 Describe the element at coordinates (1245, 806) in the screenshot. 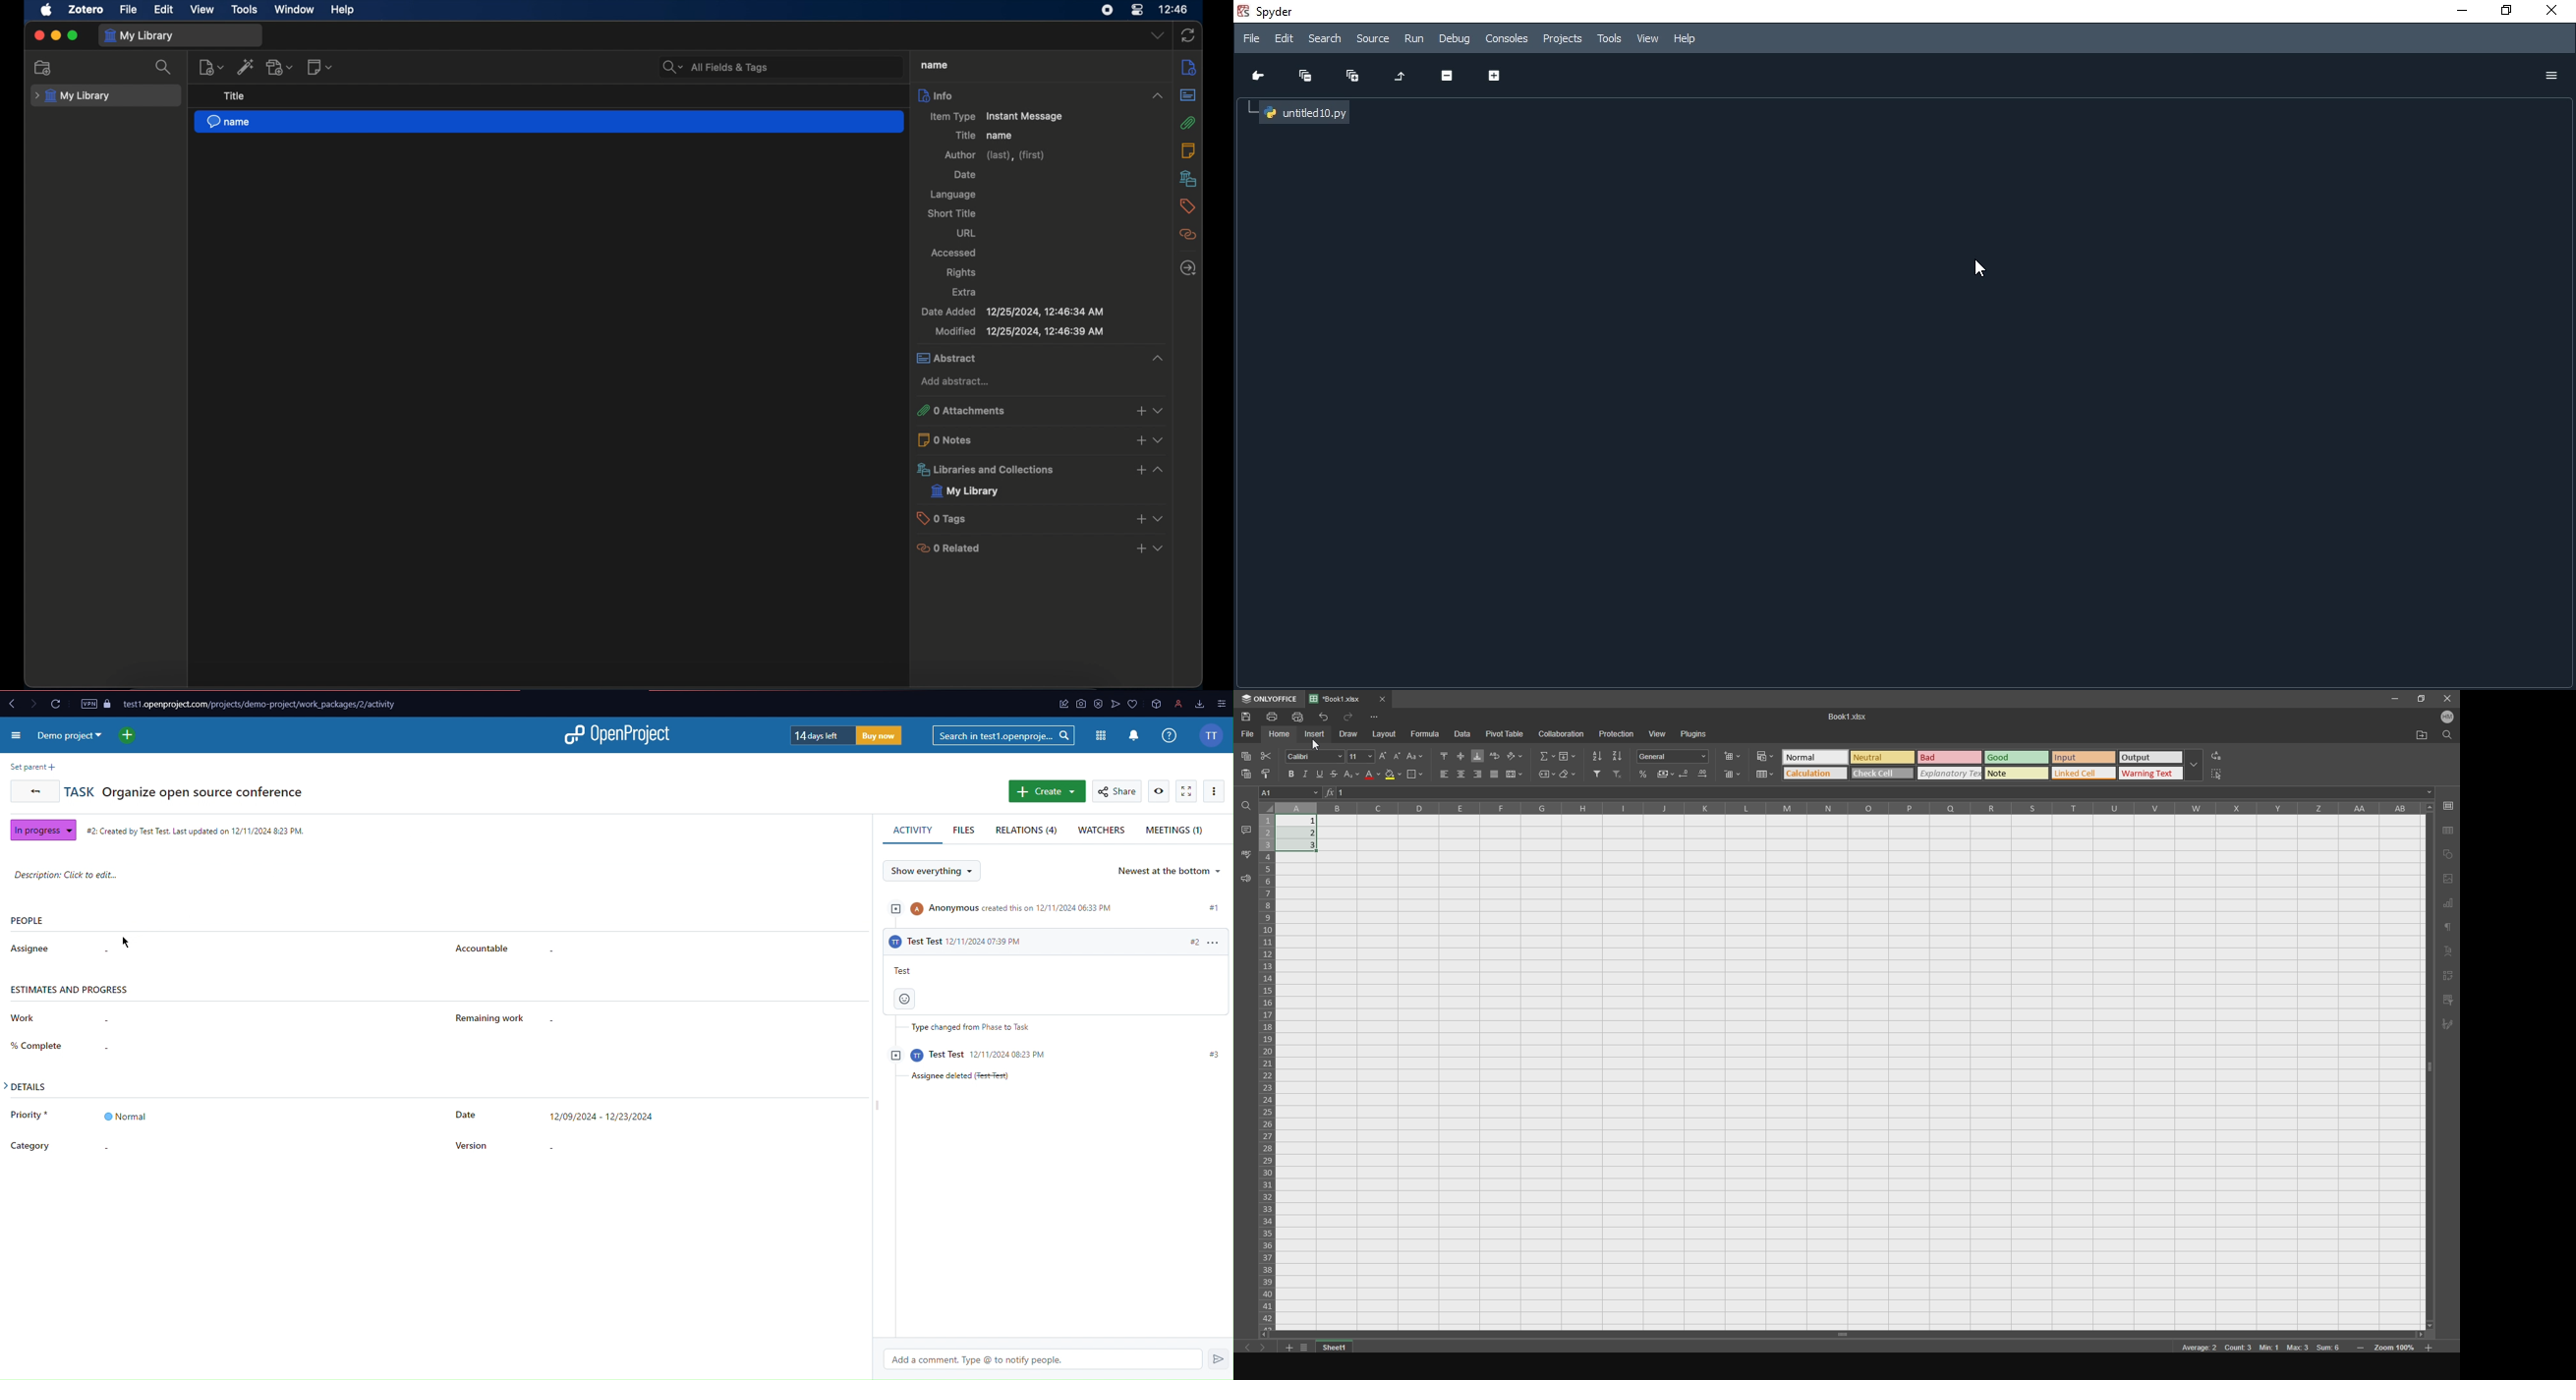

I see `find` at that location.